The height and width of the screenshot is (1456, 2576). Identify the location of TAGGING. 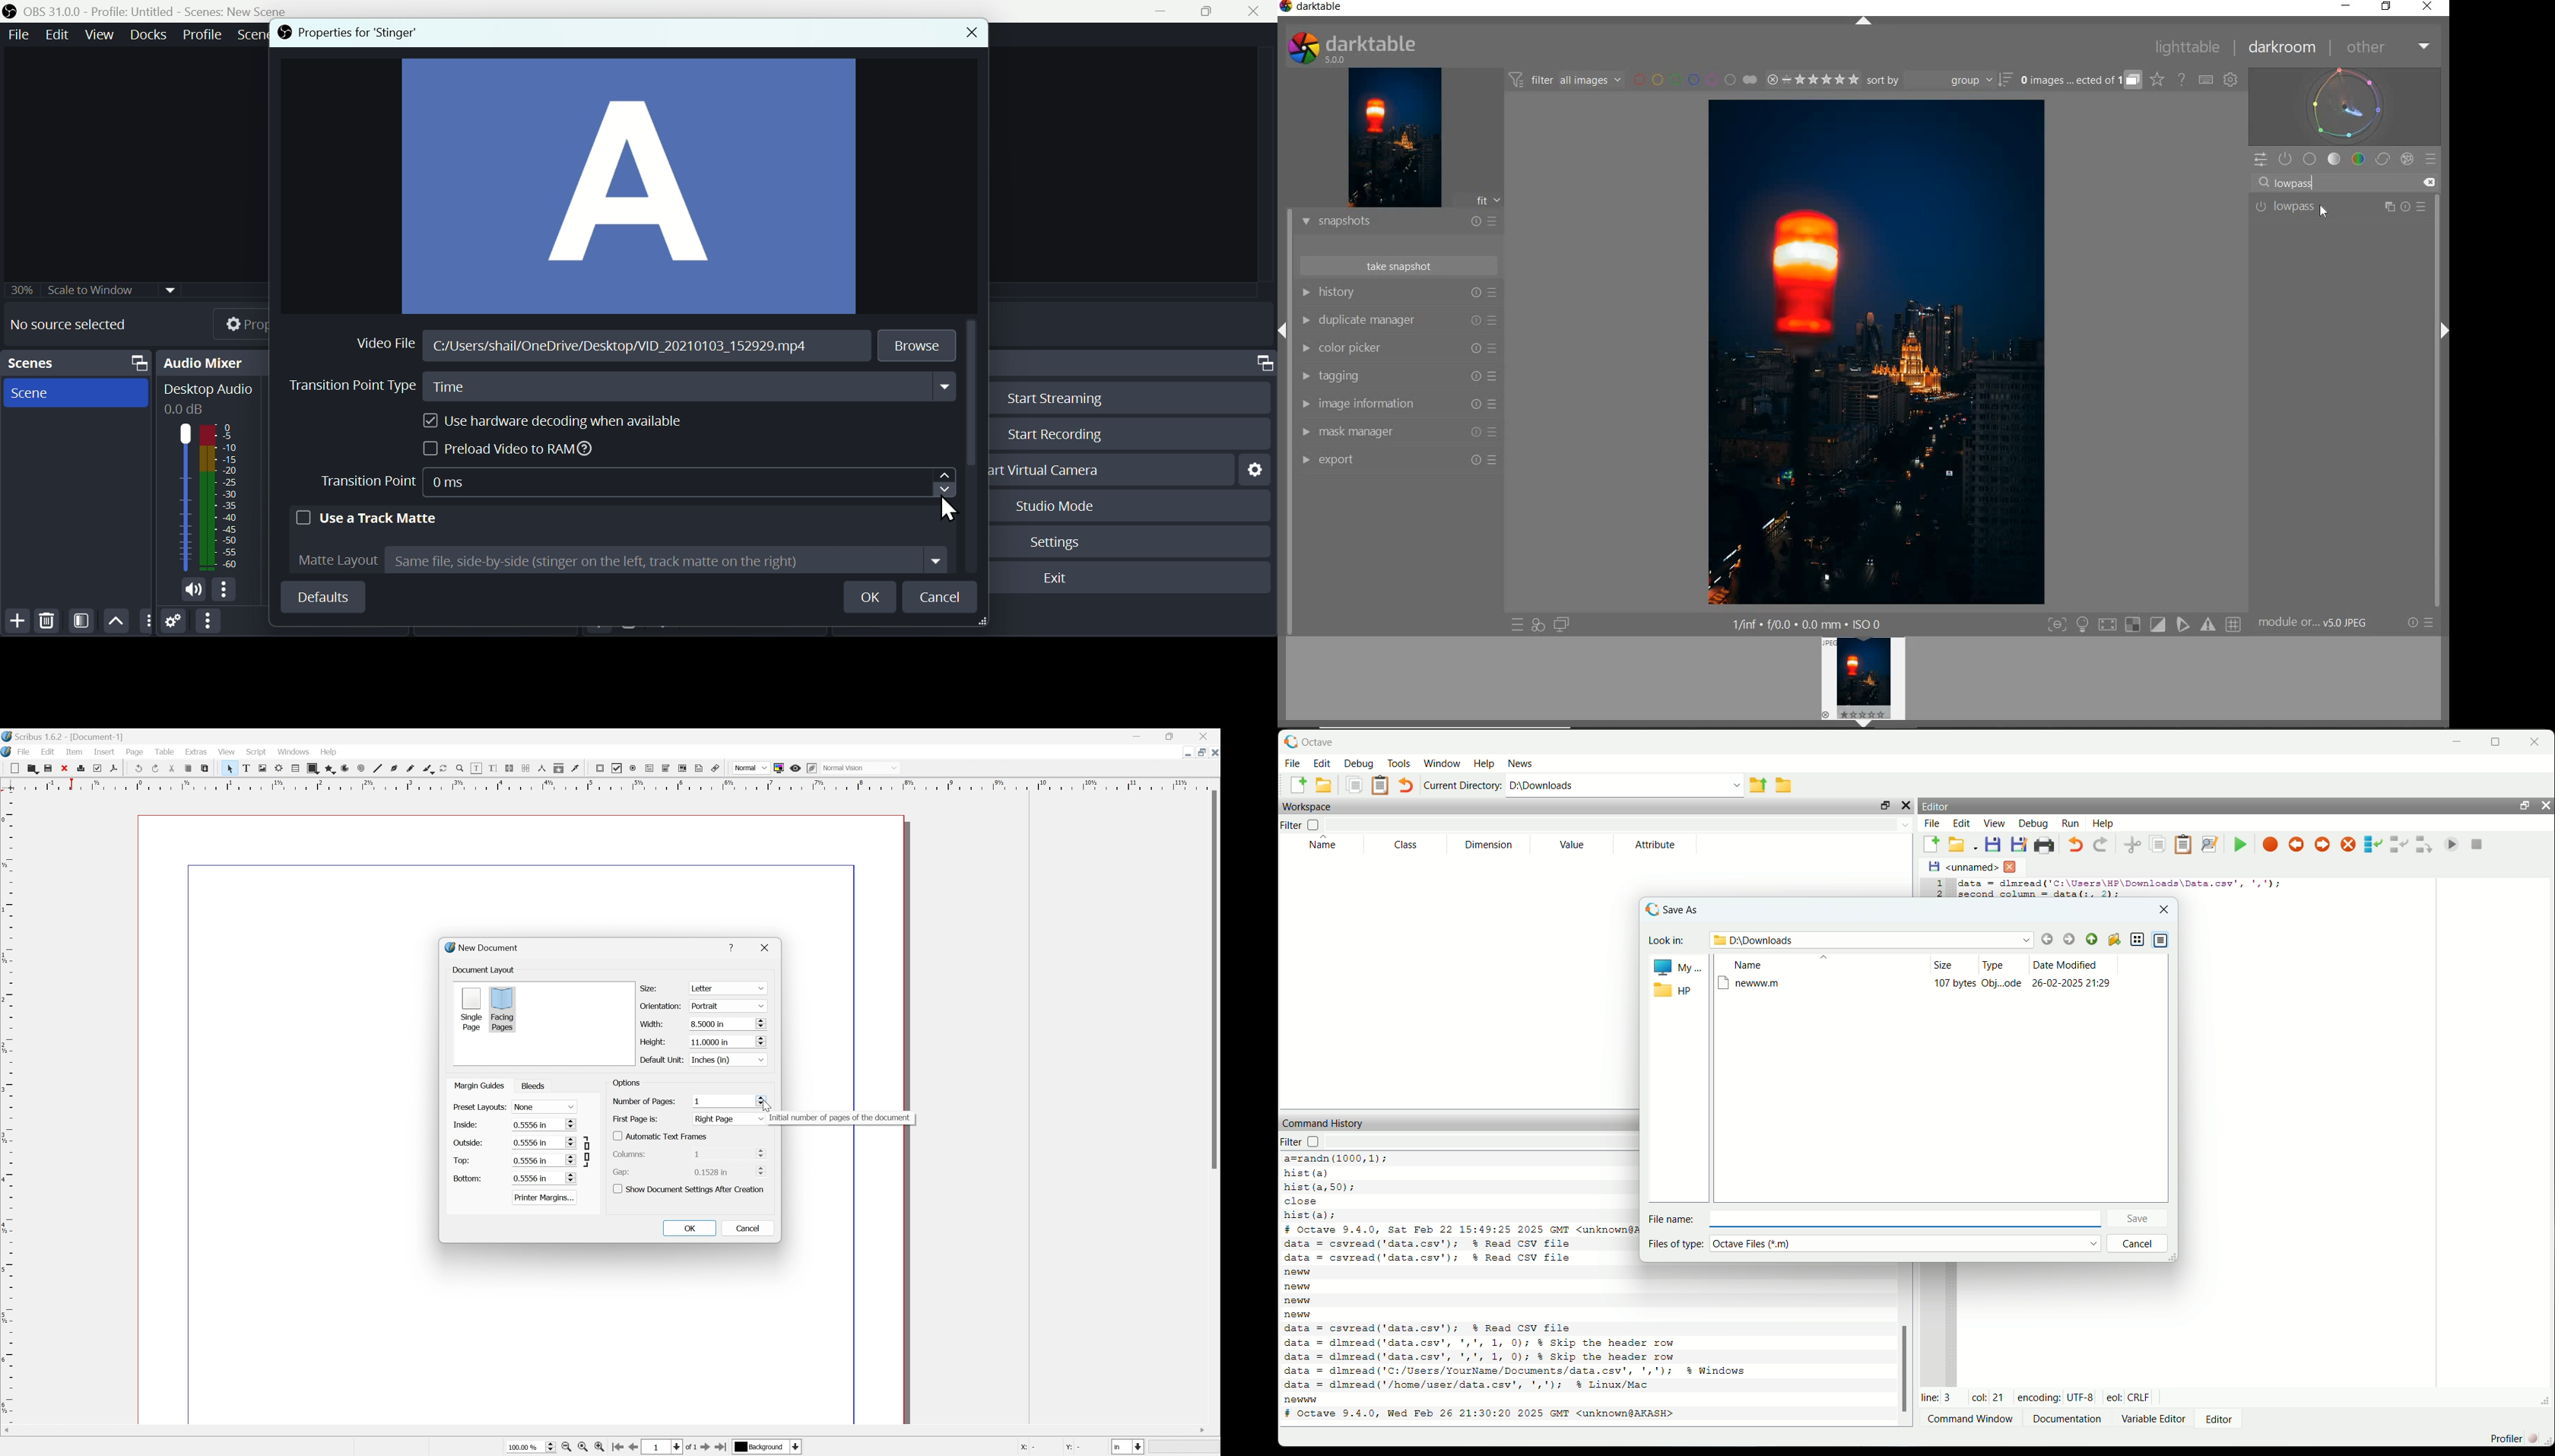
(1374, 377).